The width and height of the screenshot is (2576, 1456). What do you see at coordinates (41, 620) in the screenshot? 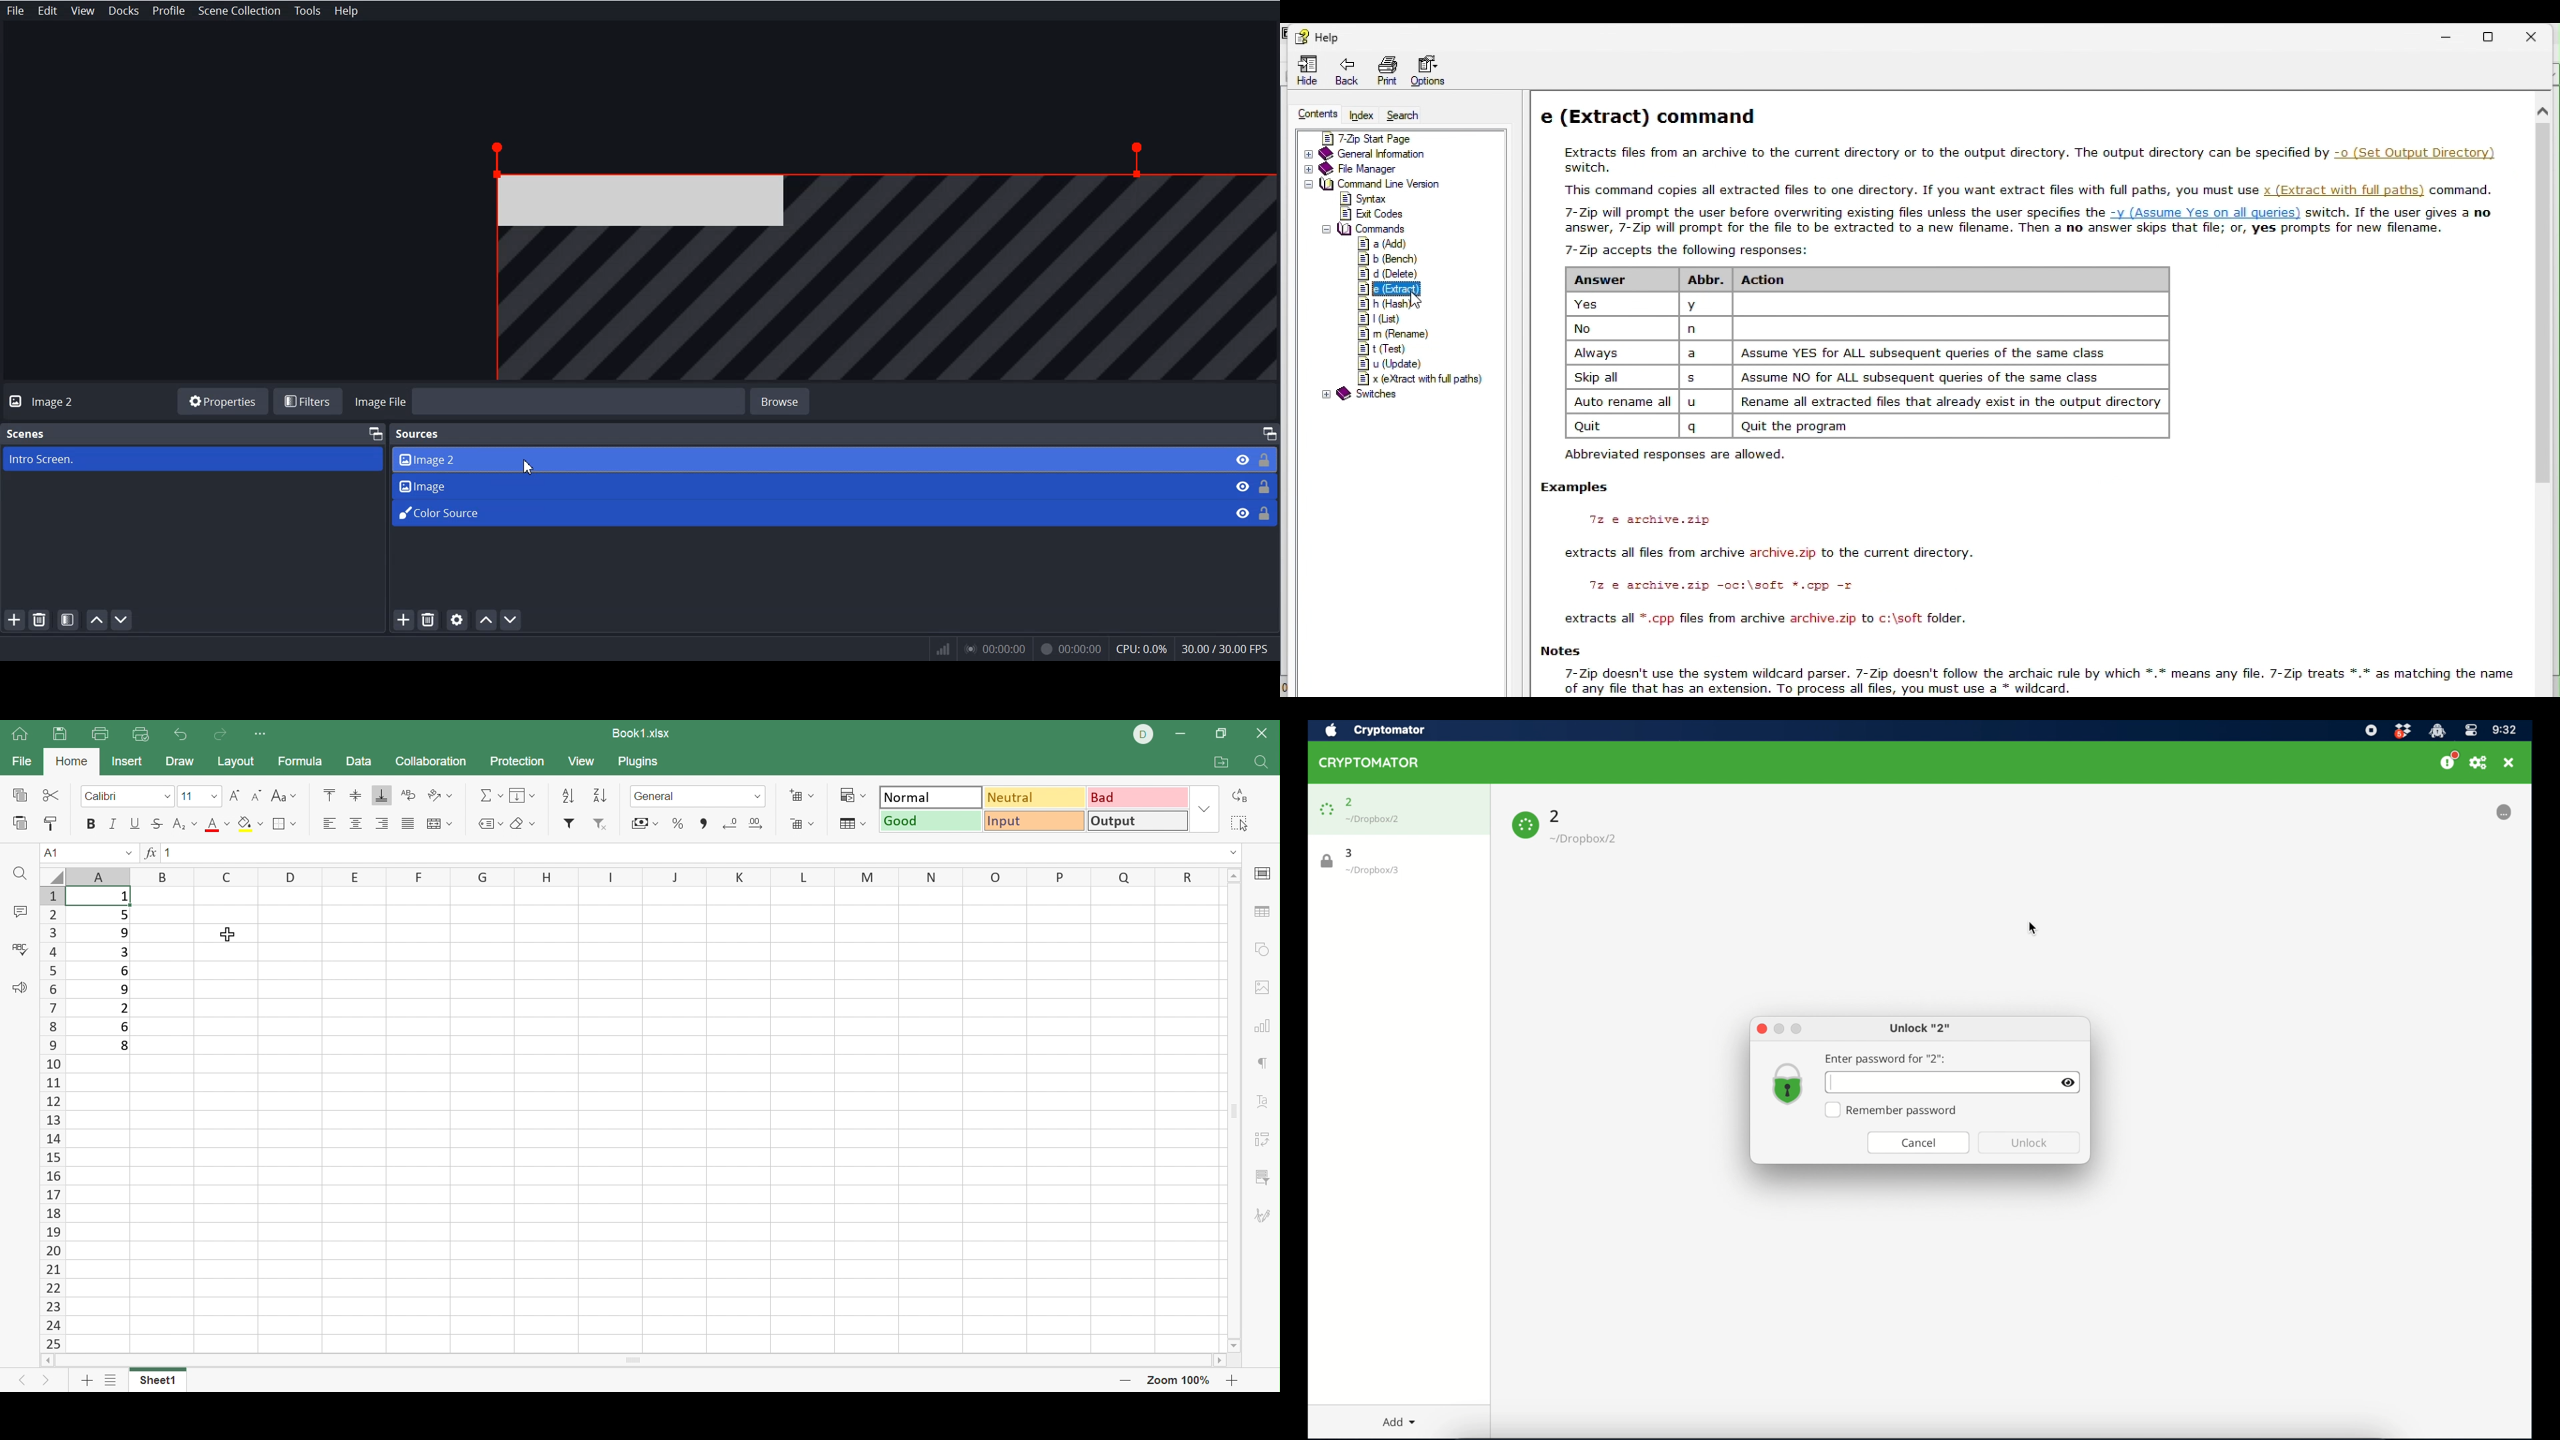
I see `Remove Selected Scene` at bounding box center [41, 620].